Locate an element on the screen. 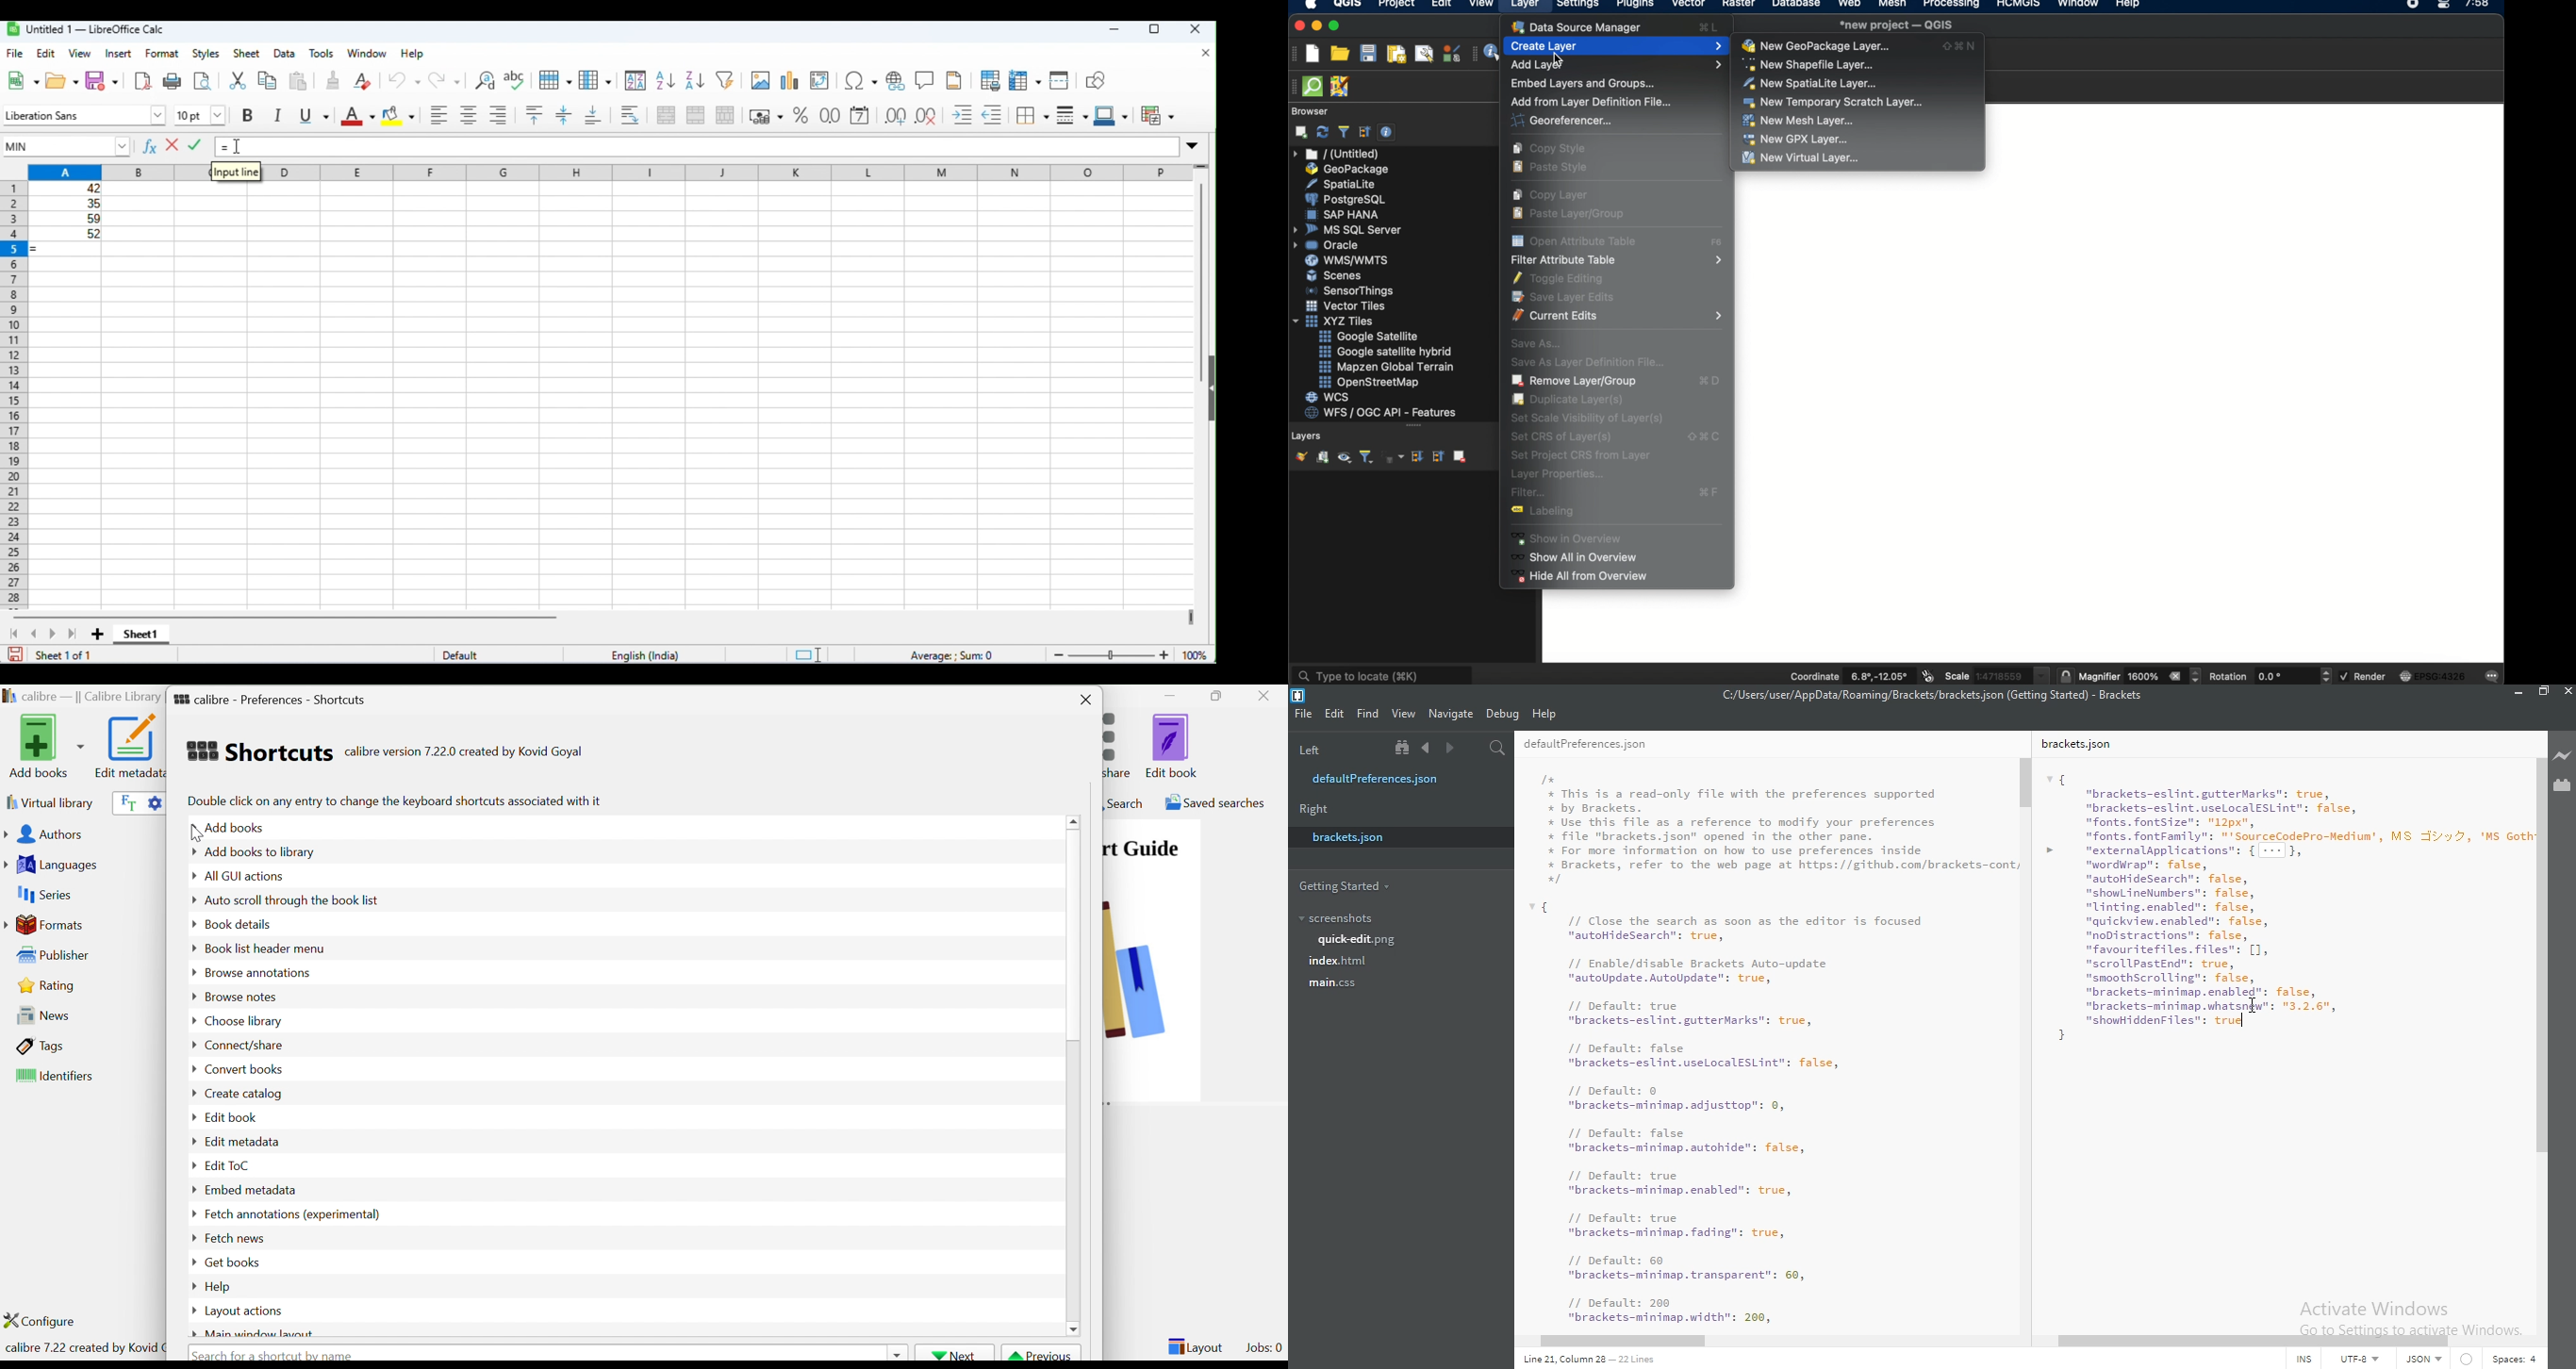 The image size is (2576, 1372). UTF-8 is located at coordinates (2355, 1358).